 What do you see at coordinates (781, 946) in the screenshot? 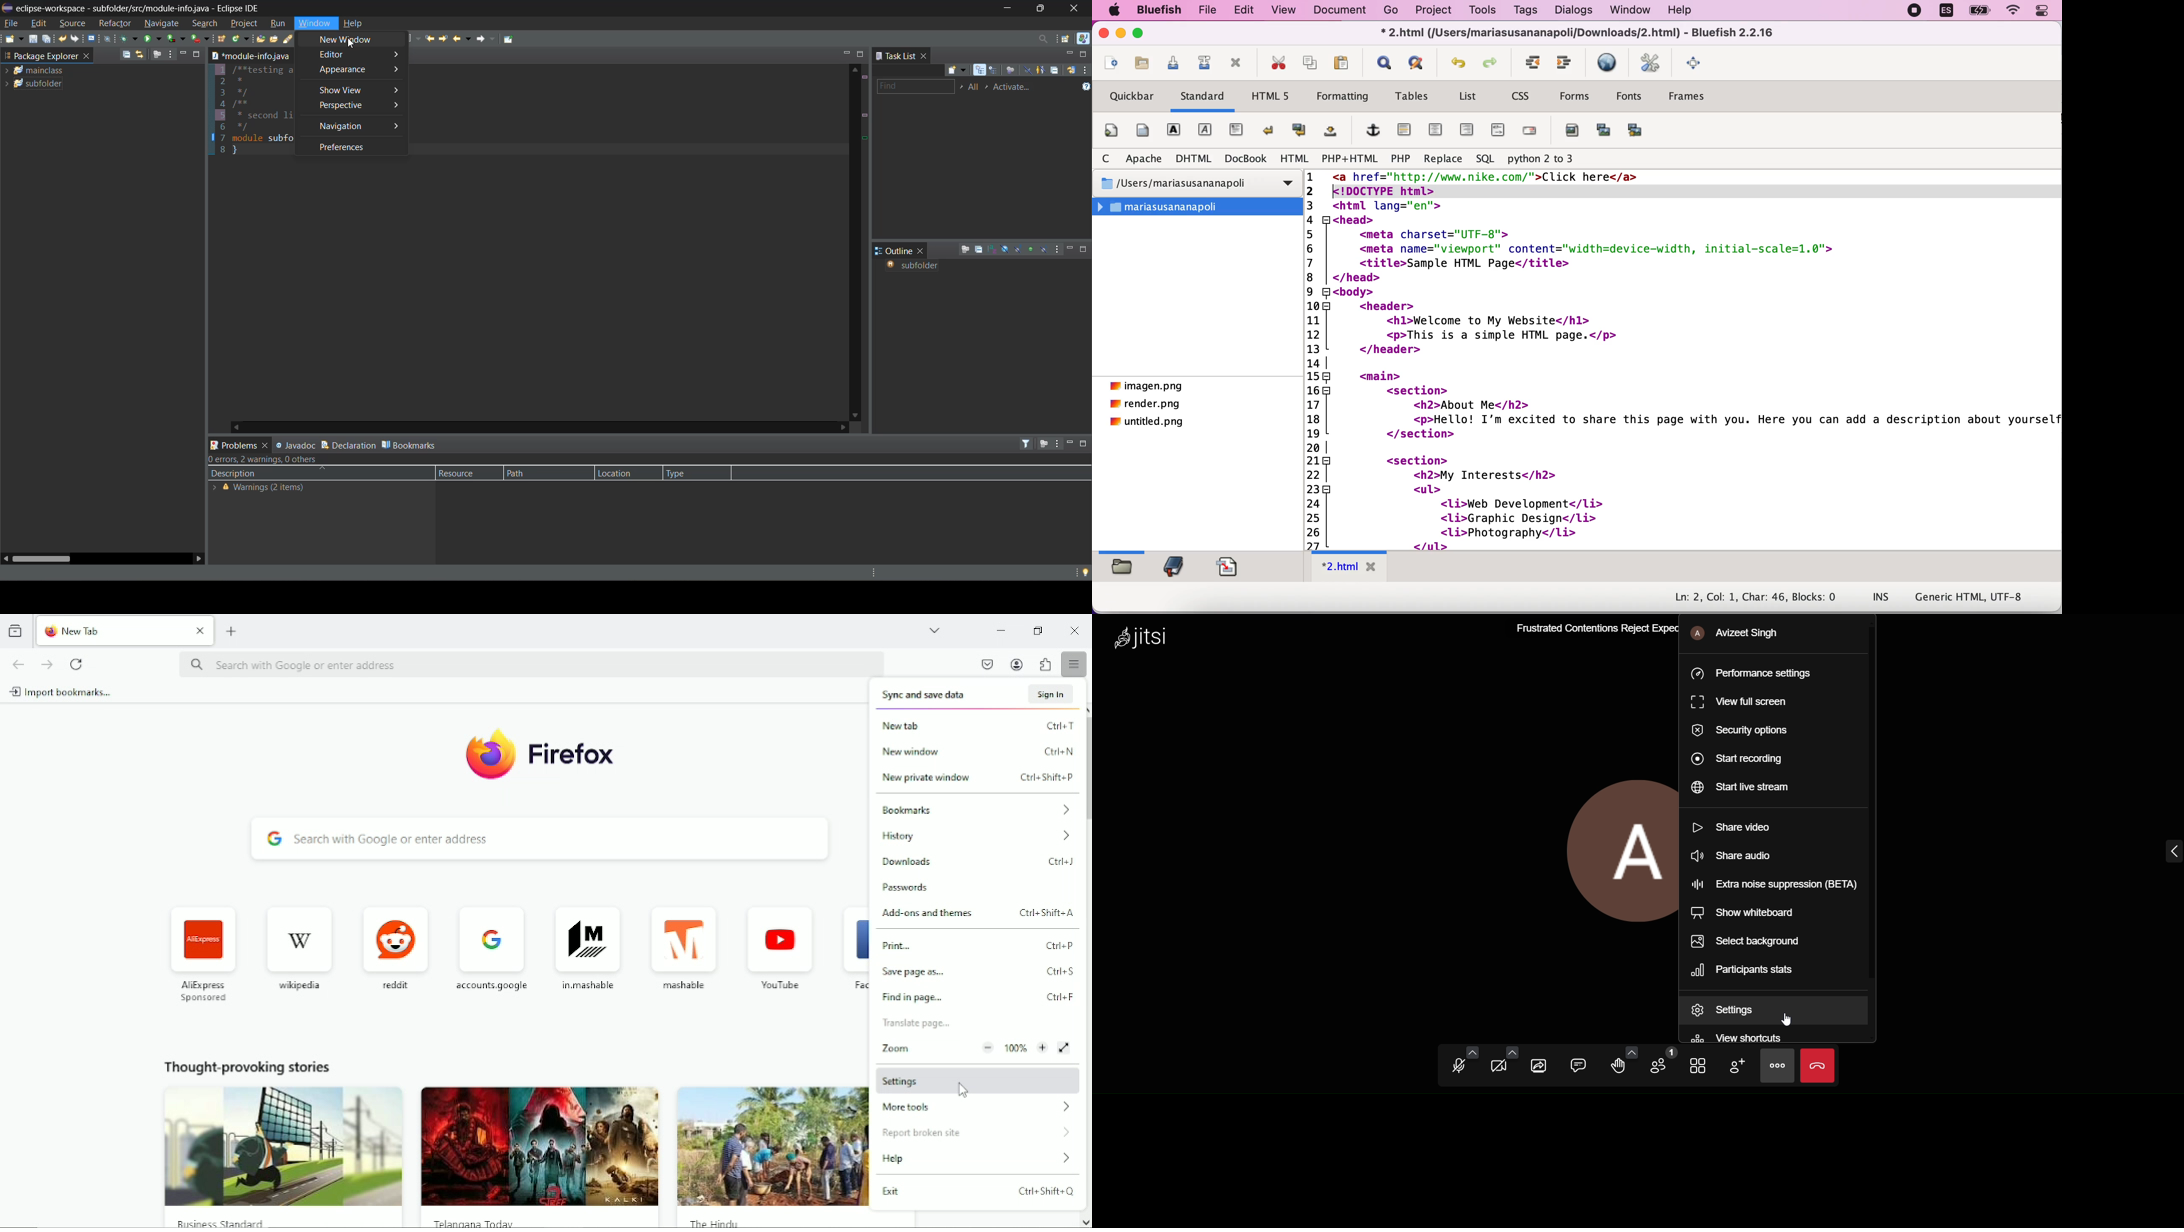
I see `youtube` at bounding box center [781, 946].